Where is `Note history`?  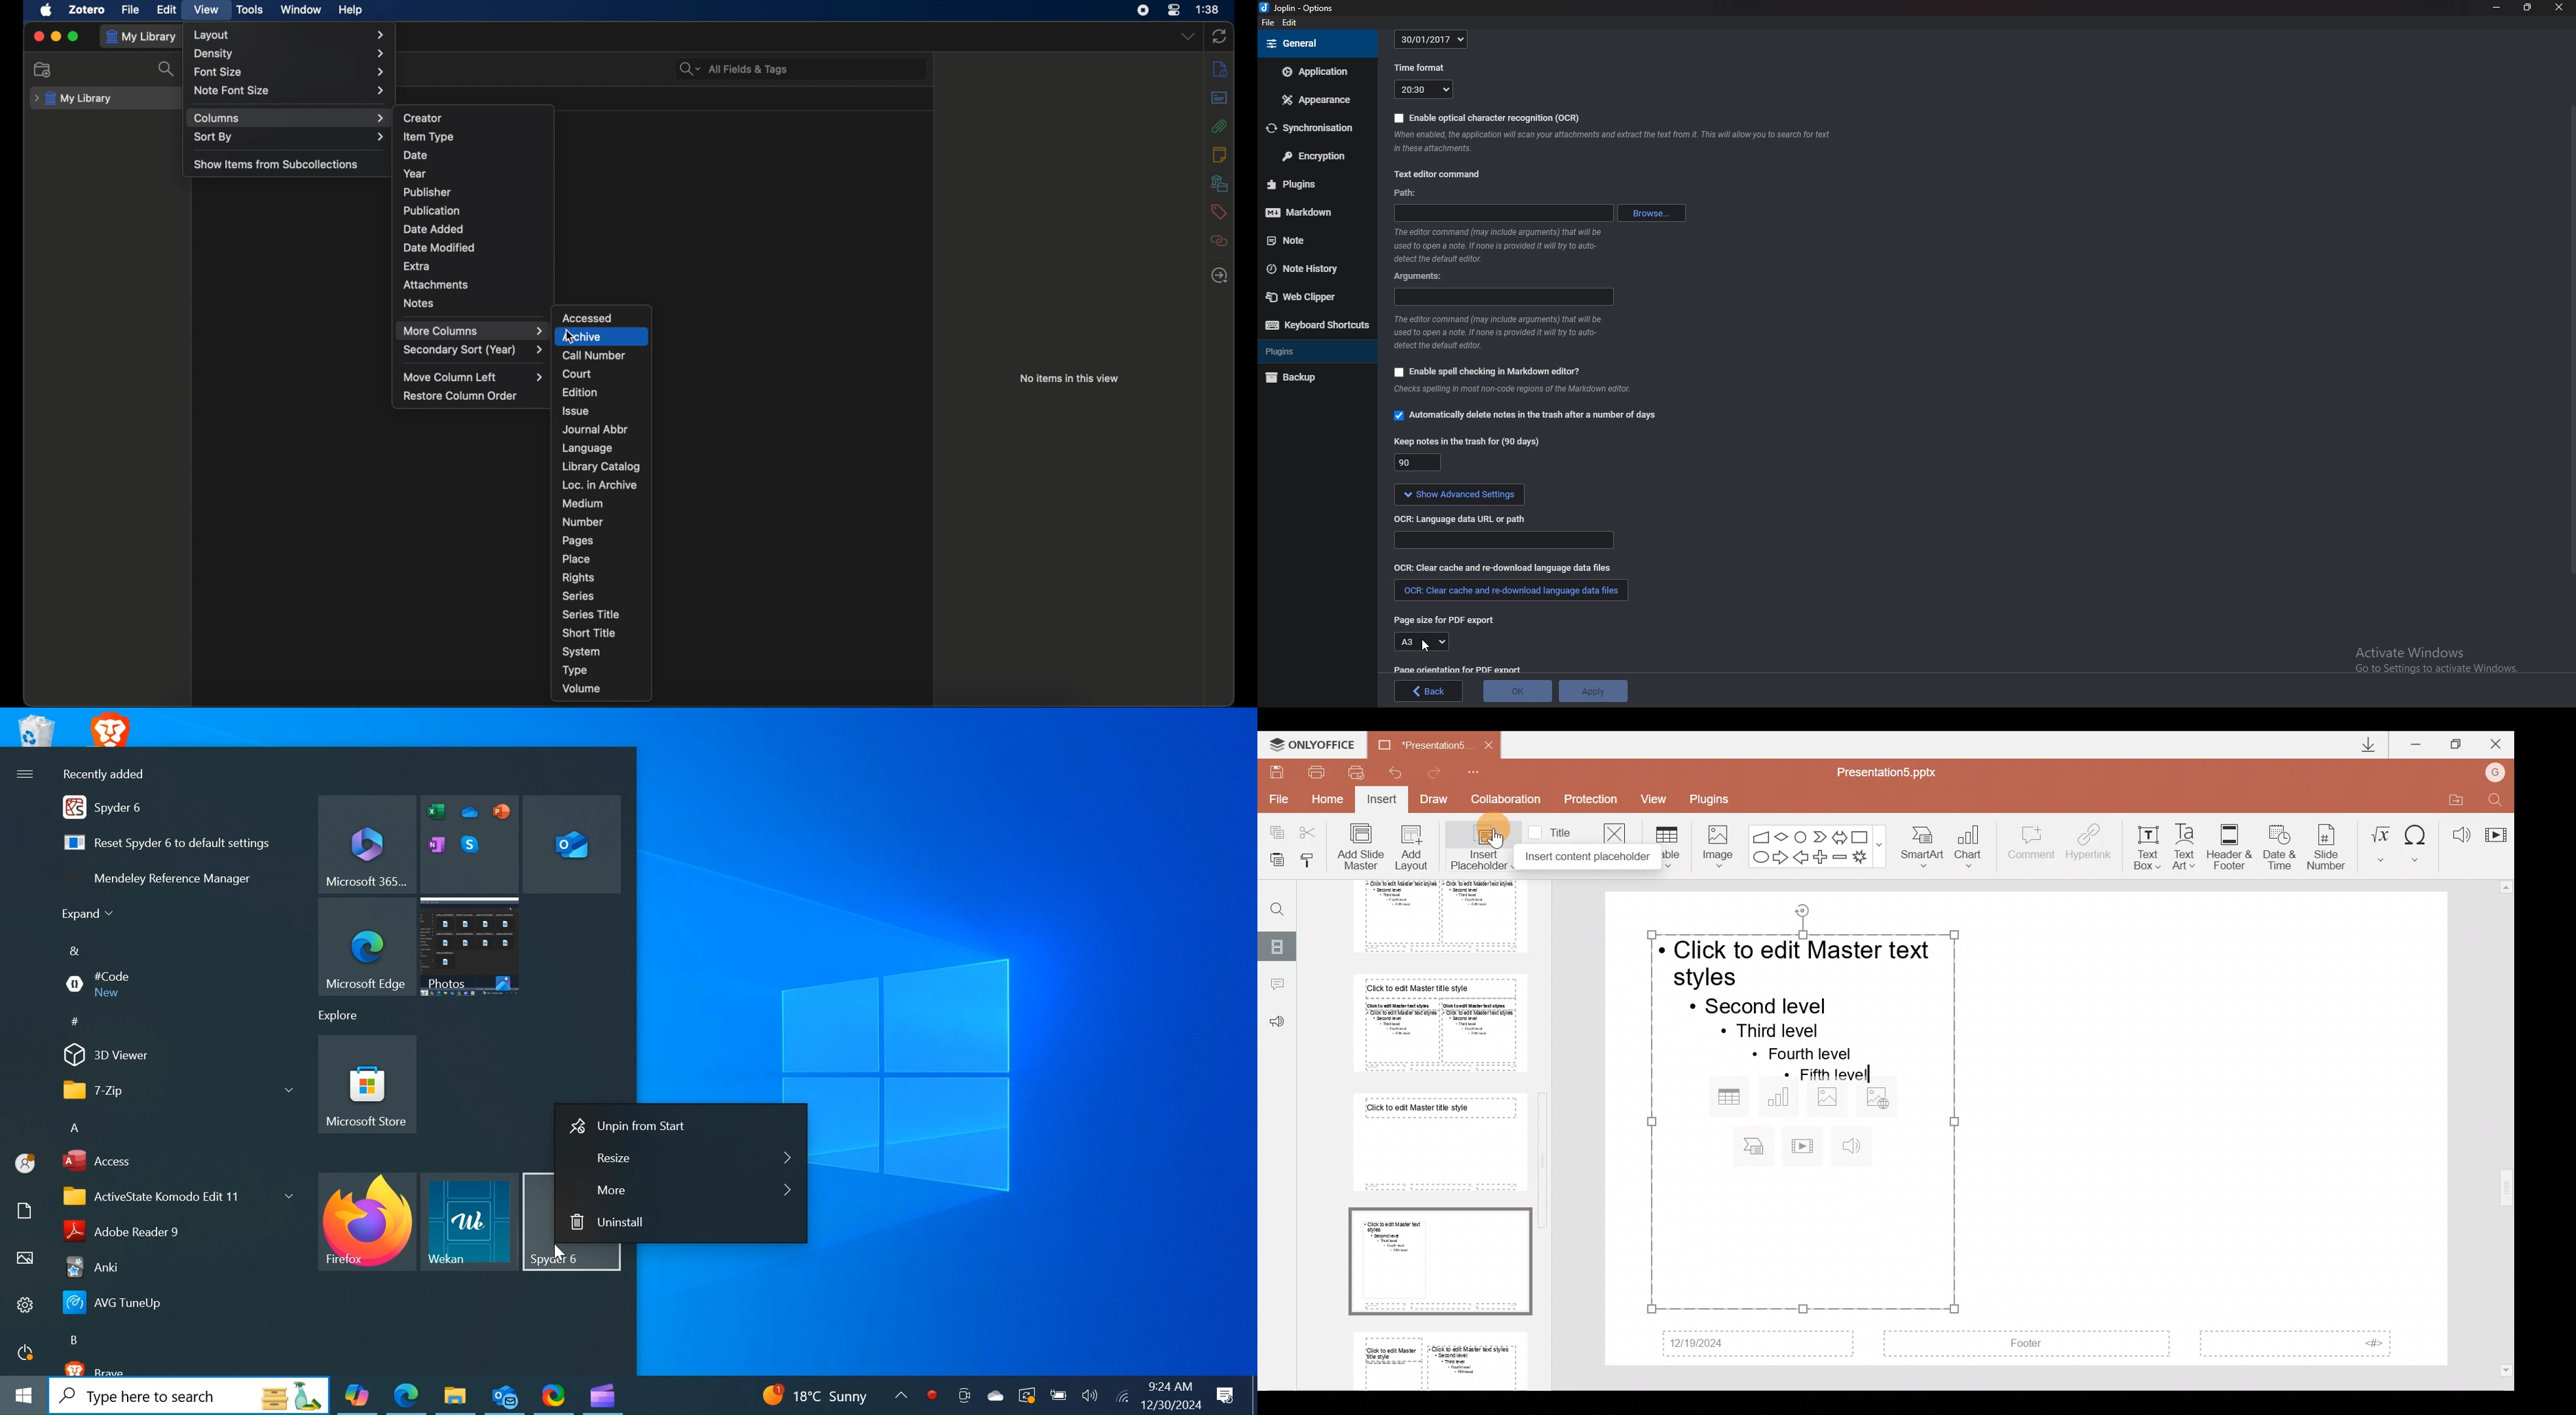
Note history is located at coordinates (1308, 269).